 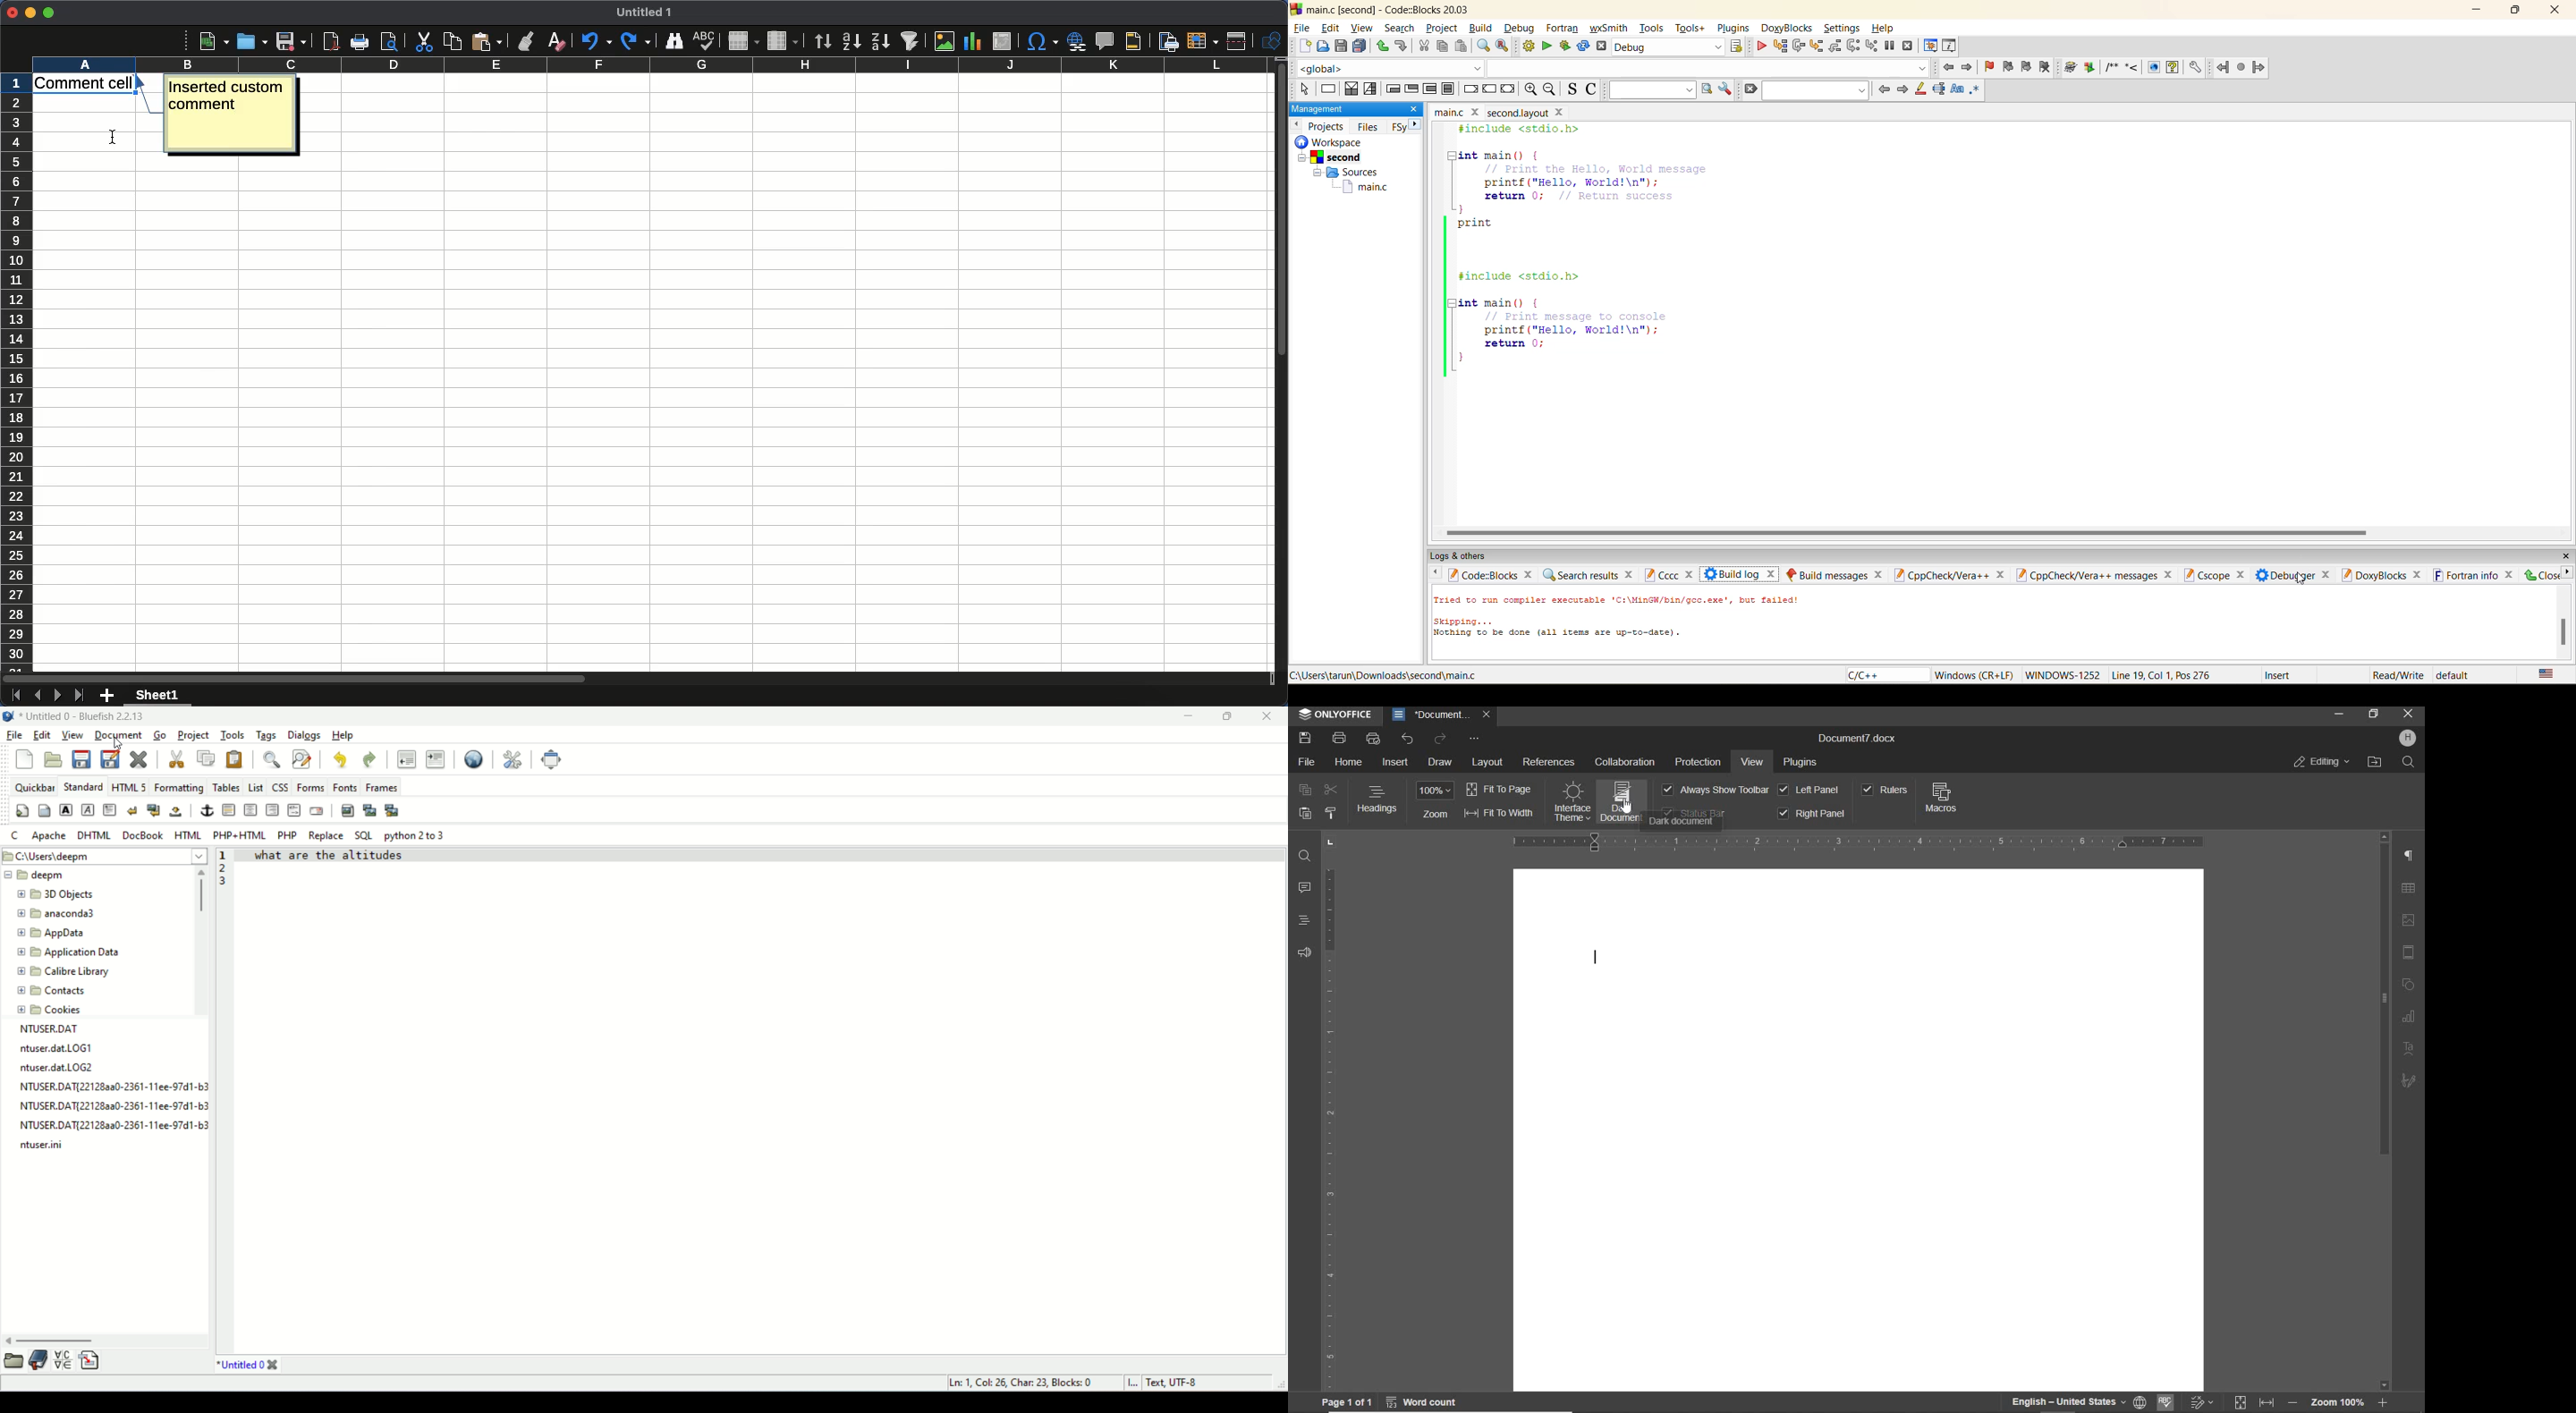 I want to click on RIGHT PANE, so click(x=1811, y=813).